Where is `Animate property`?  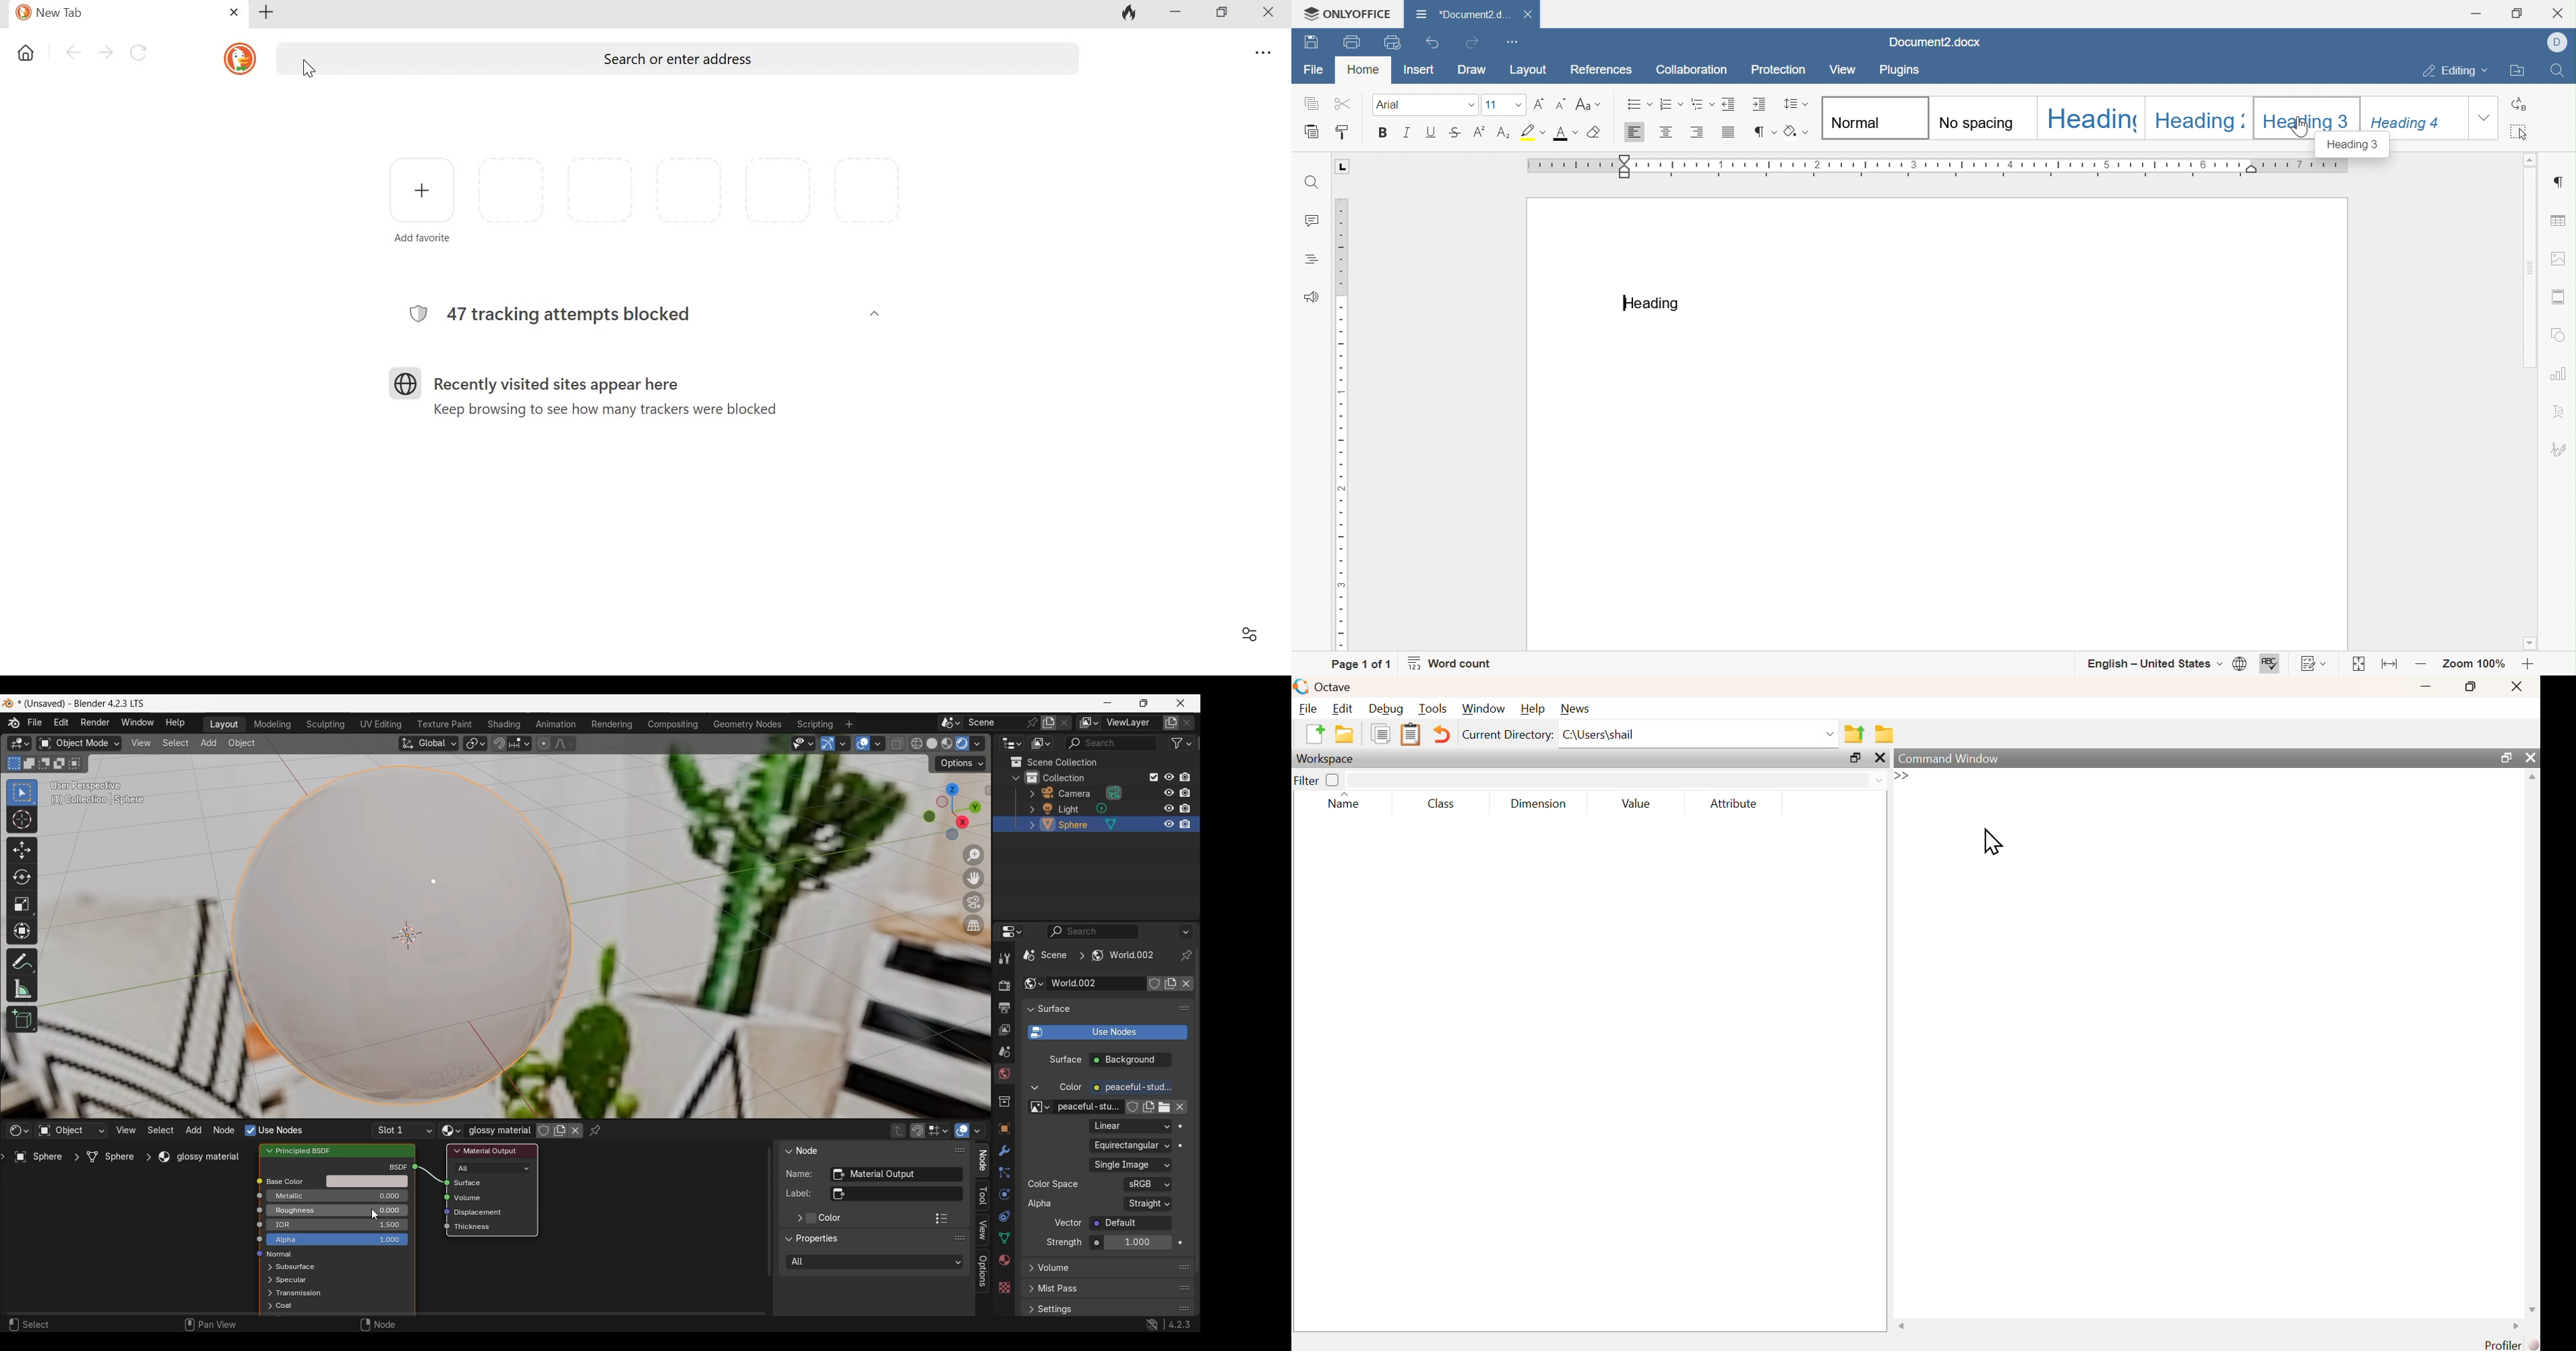
Animate property is located at coordinates (1181, 1146).